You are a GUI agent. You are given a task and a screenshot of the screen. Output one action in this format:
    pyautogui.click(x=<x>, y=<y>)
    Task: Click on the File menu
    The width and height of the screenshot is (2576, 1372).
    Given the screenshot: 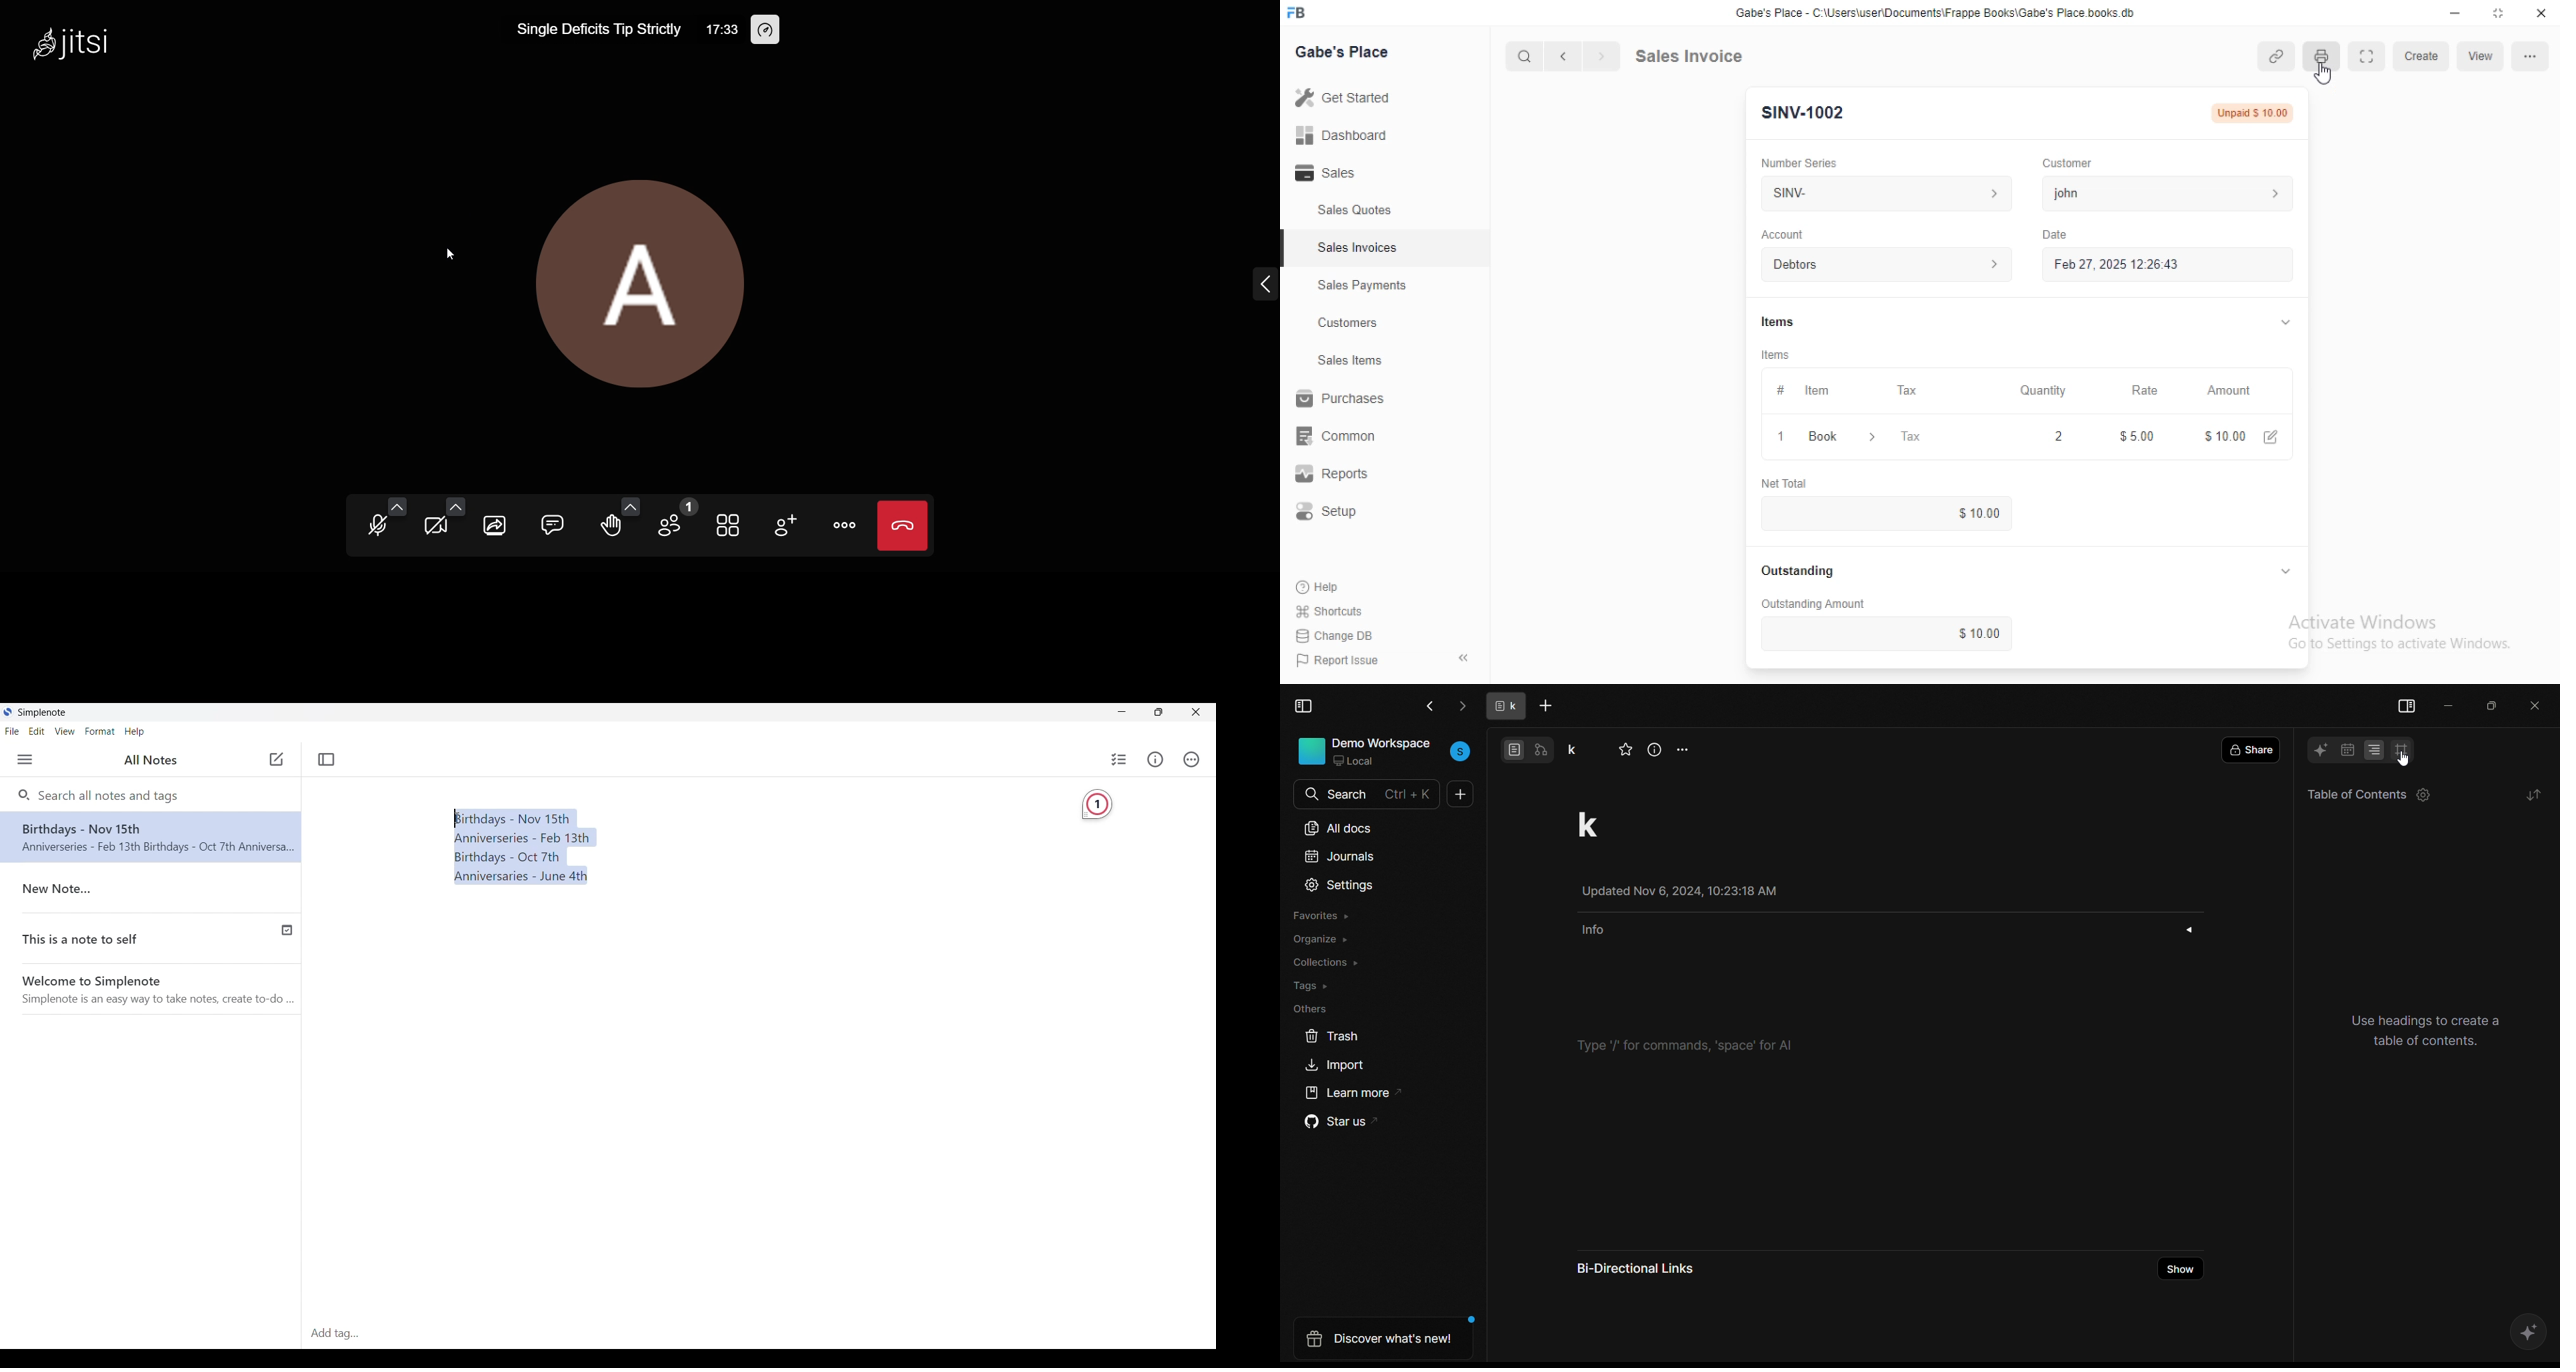 What is the action you would take?
    pyautogui.click(x=12, y=731)
    